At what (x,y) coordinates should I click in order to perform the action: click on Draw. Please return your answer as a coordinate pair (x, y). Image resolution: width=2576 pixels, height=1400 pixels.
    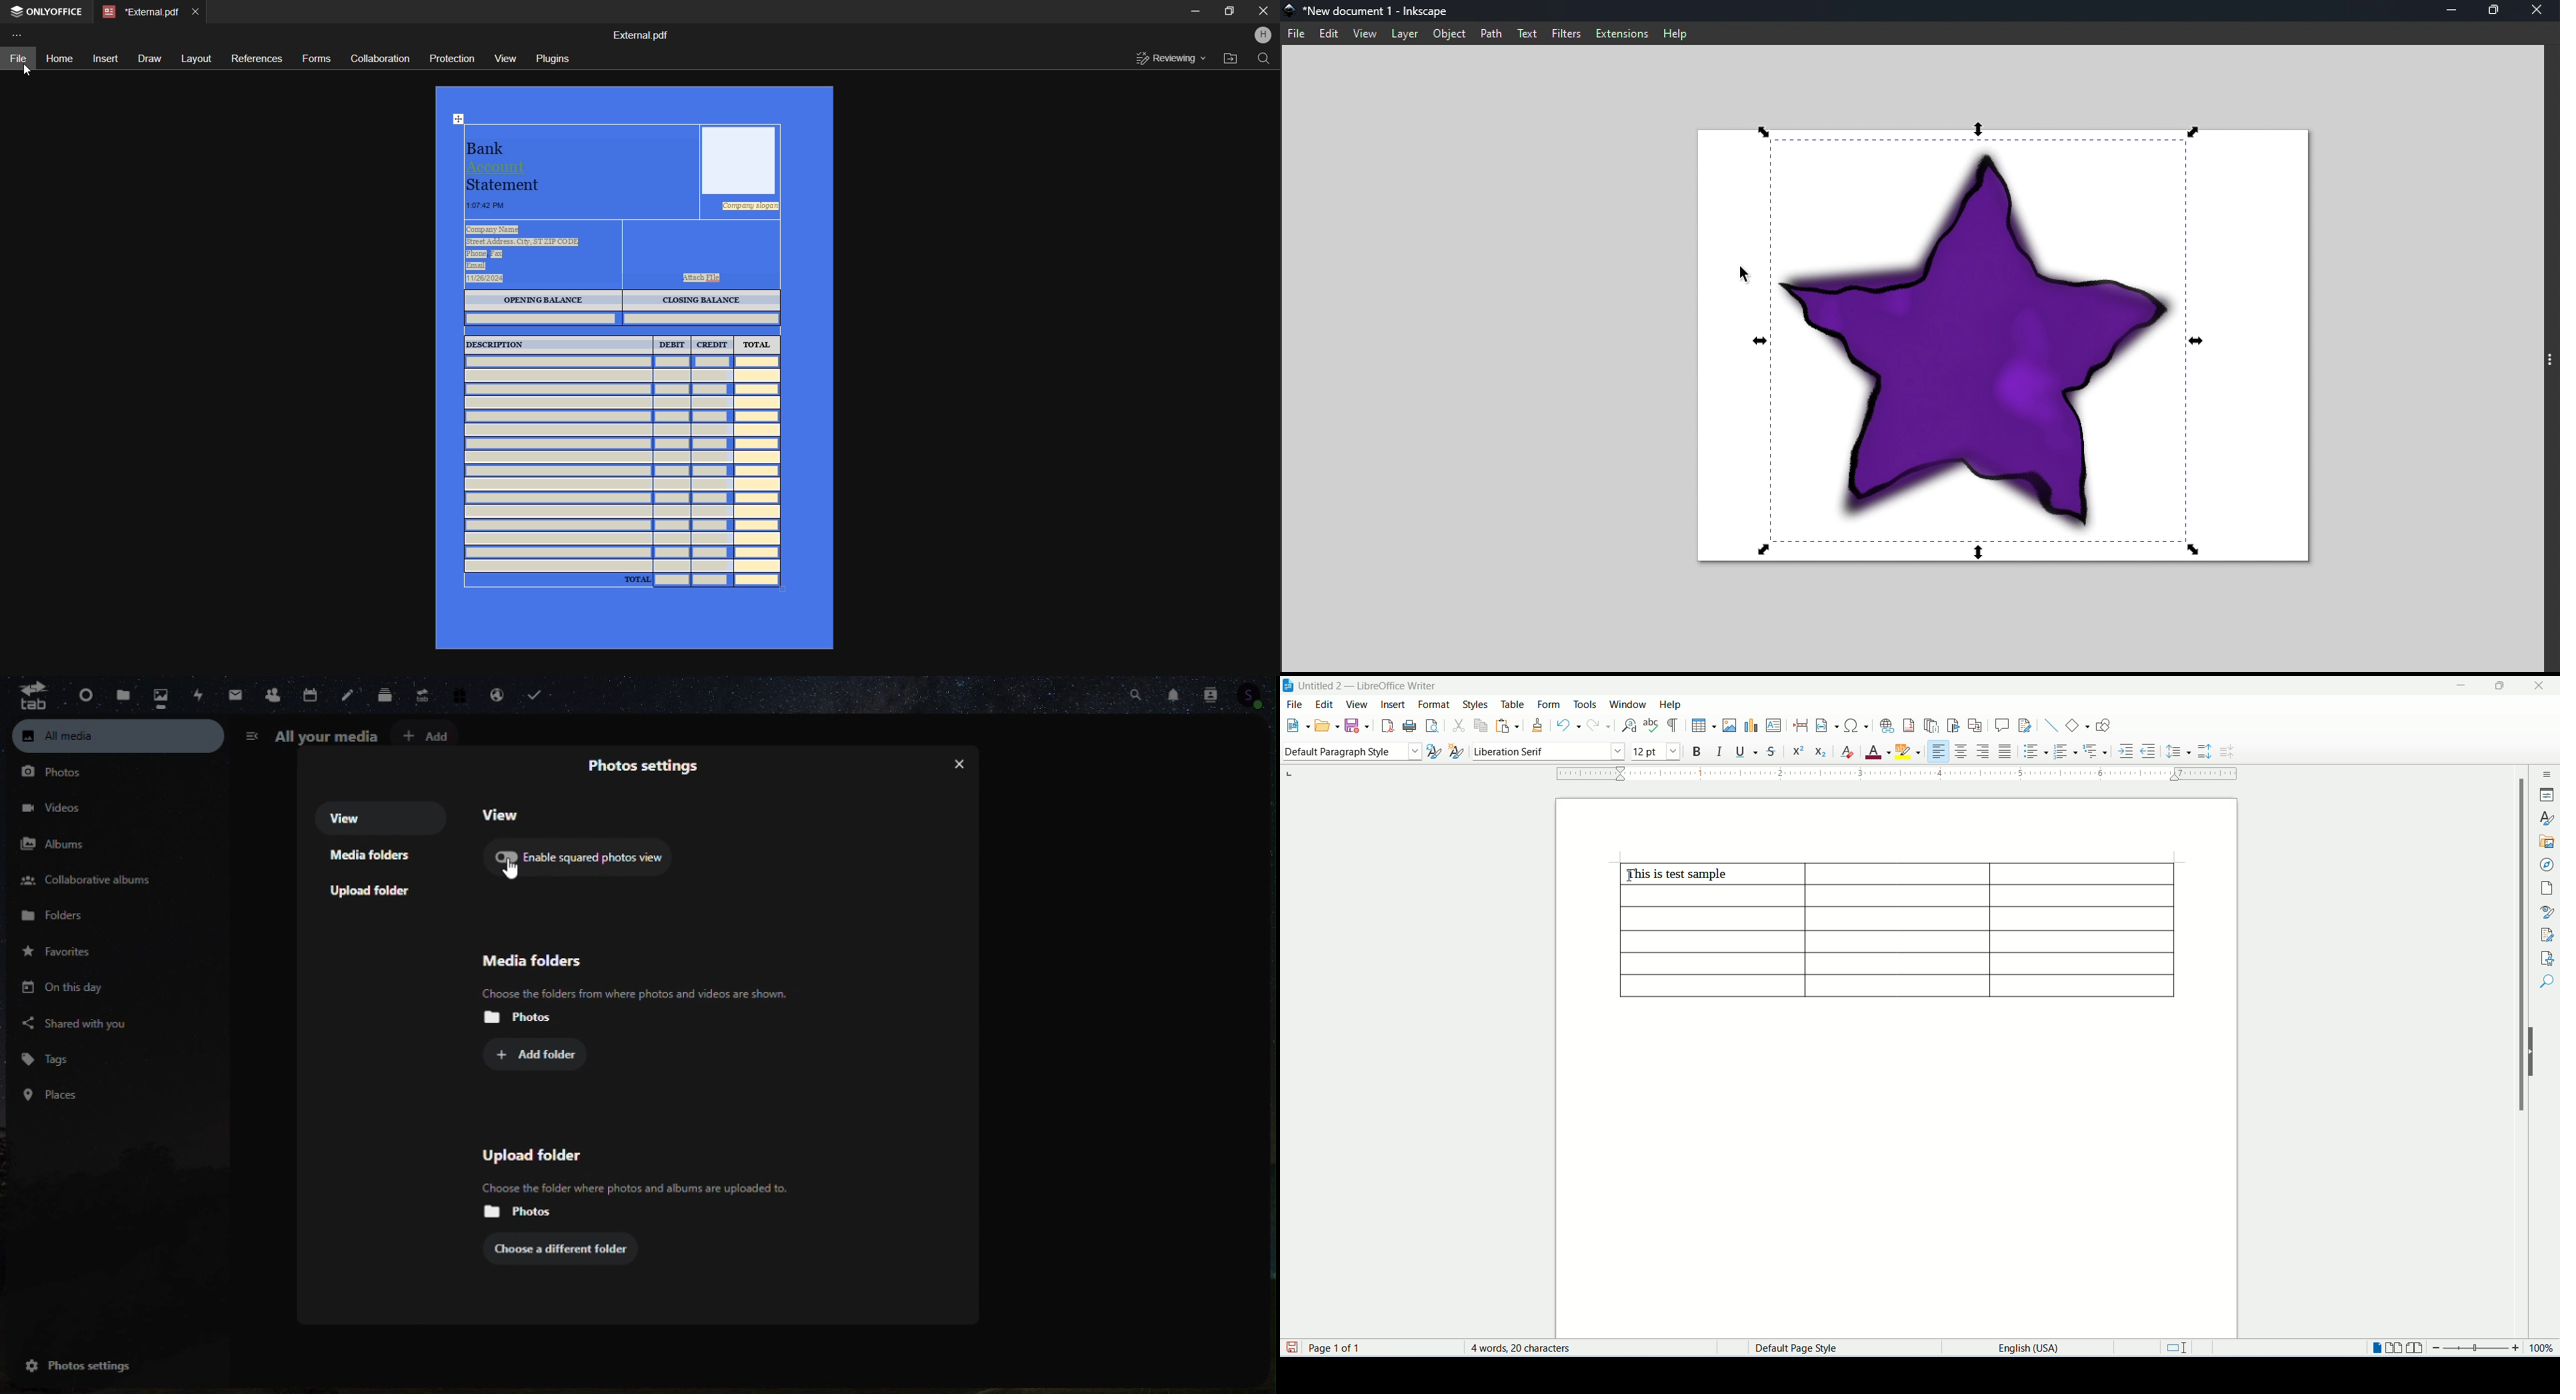
    Looking at the image, I should click on (148, 59).